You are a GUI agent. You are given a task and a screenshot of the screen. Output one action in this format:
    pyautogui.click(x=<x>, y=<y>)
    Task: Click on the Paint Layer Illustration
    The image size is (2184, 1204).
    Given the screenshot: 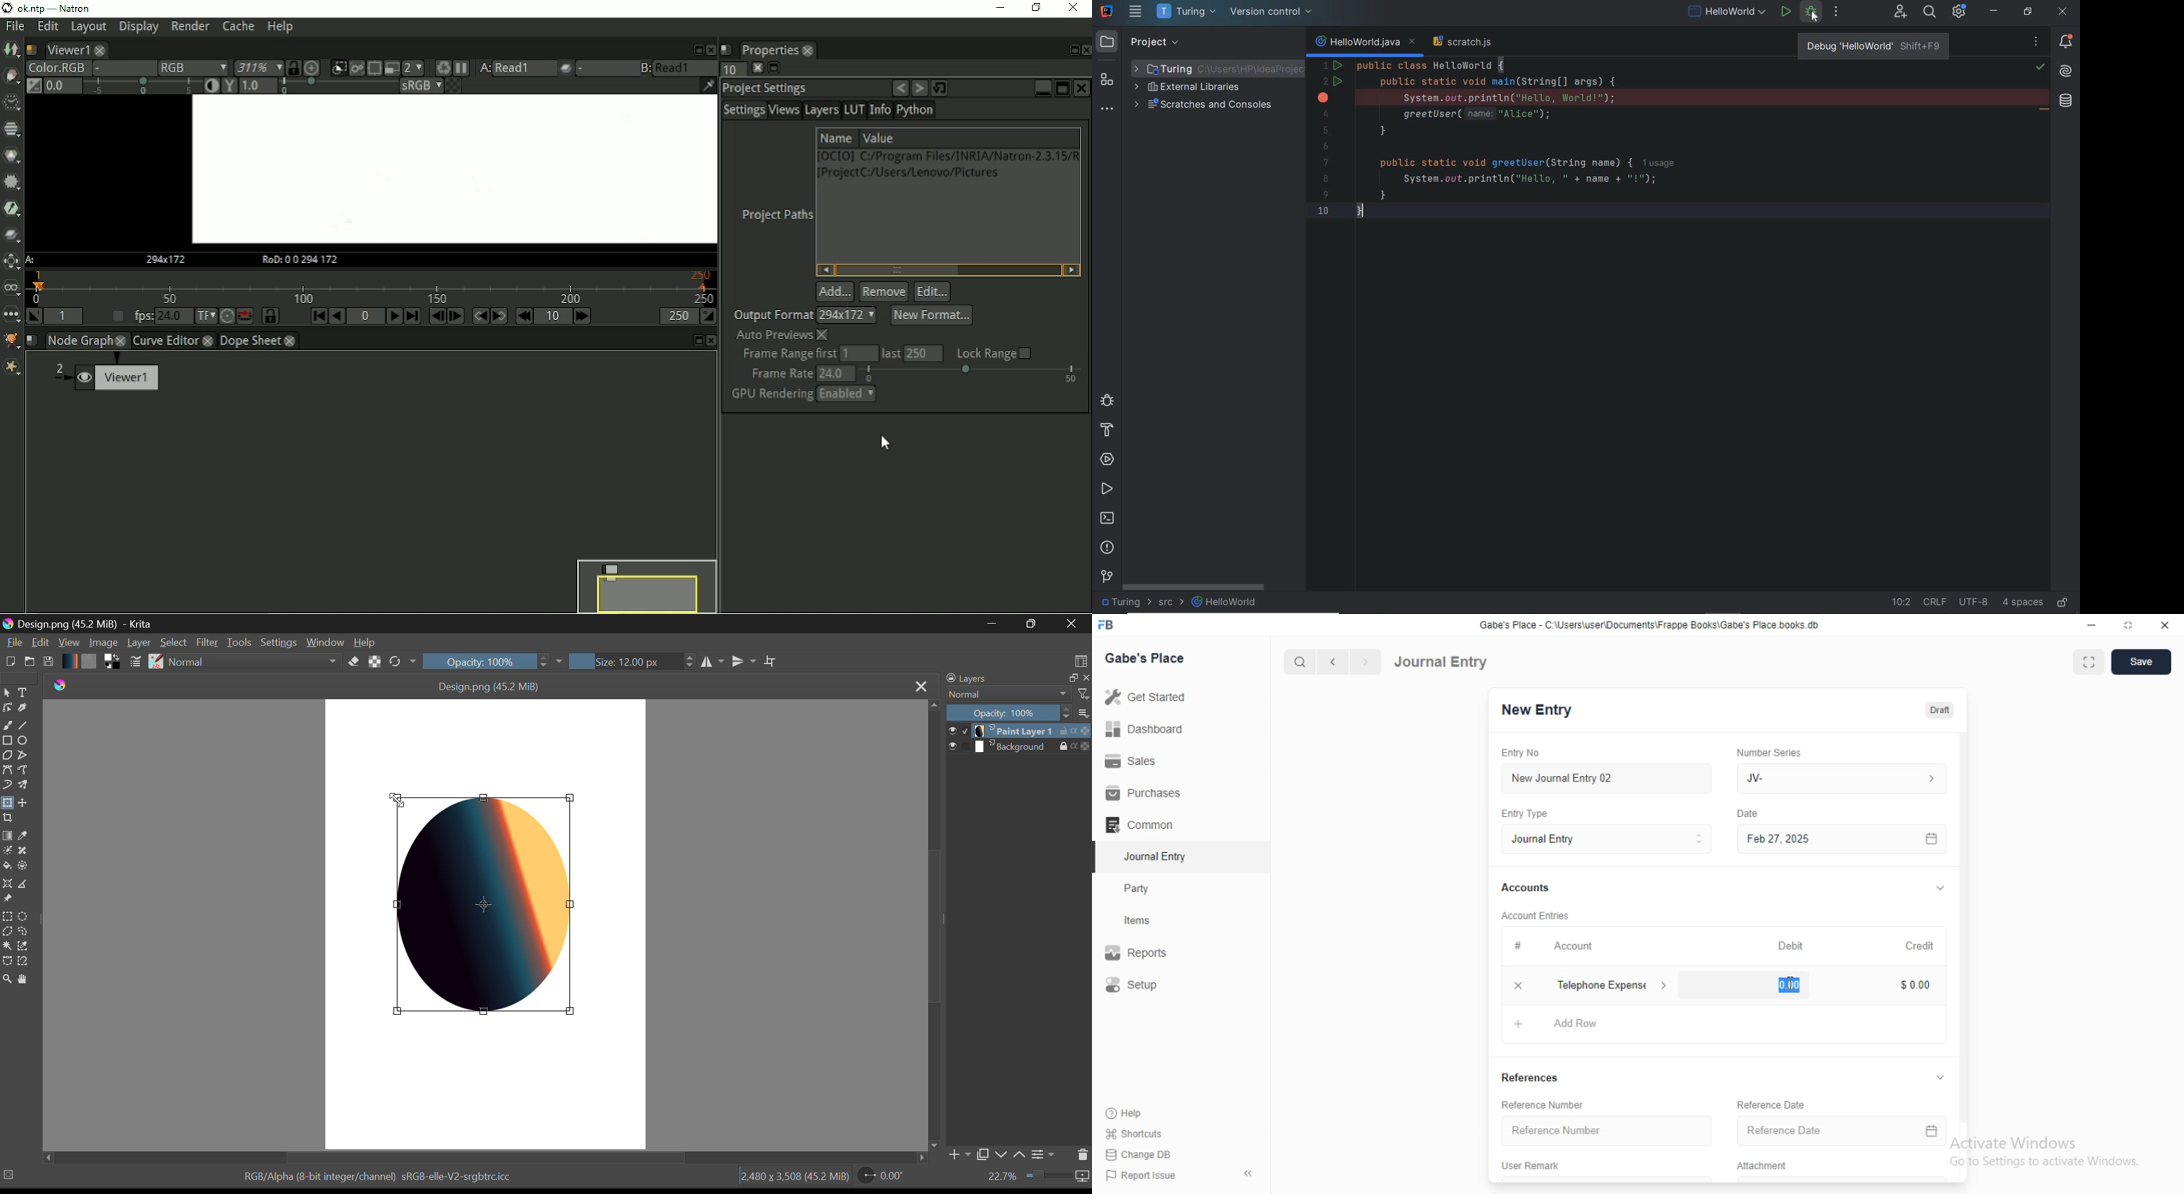 What is the action you would take?
    pyautogui.click(x=489, y=906)
    